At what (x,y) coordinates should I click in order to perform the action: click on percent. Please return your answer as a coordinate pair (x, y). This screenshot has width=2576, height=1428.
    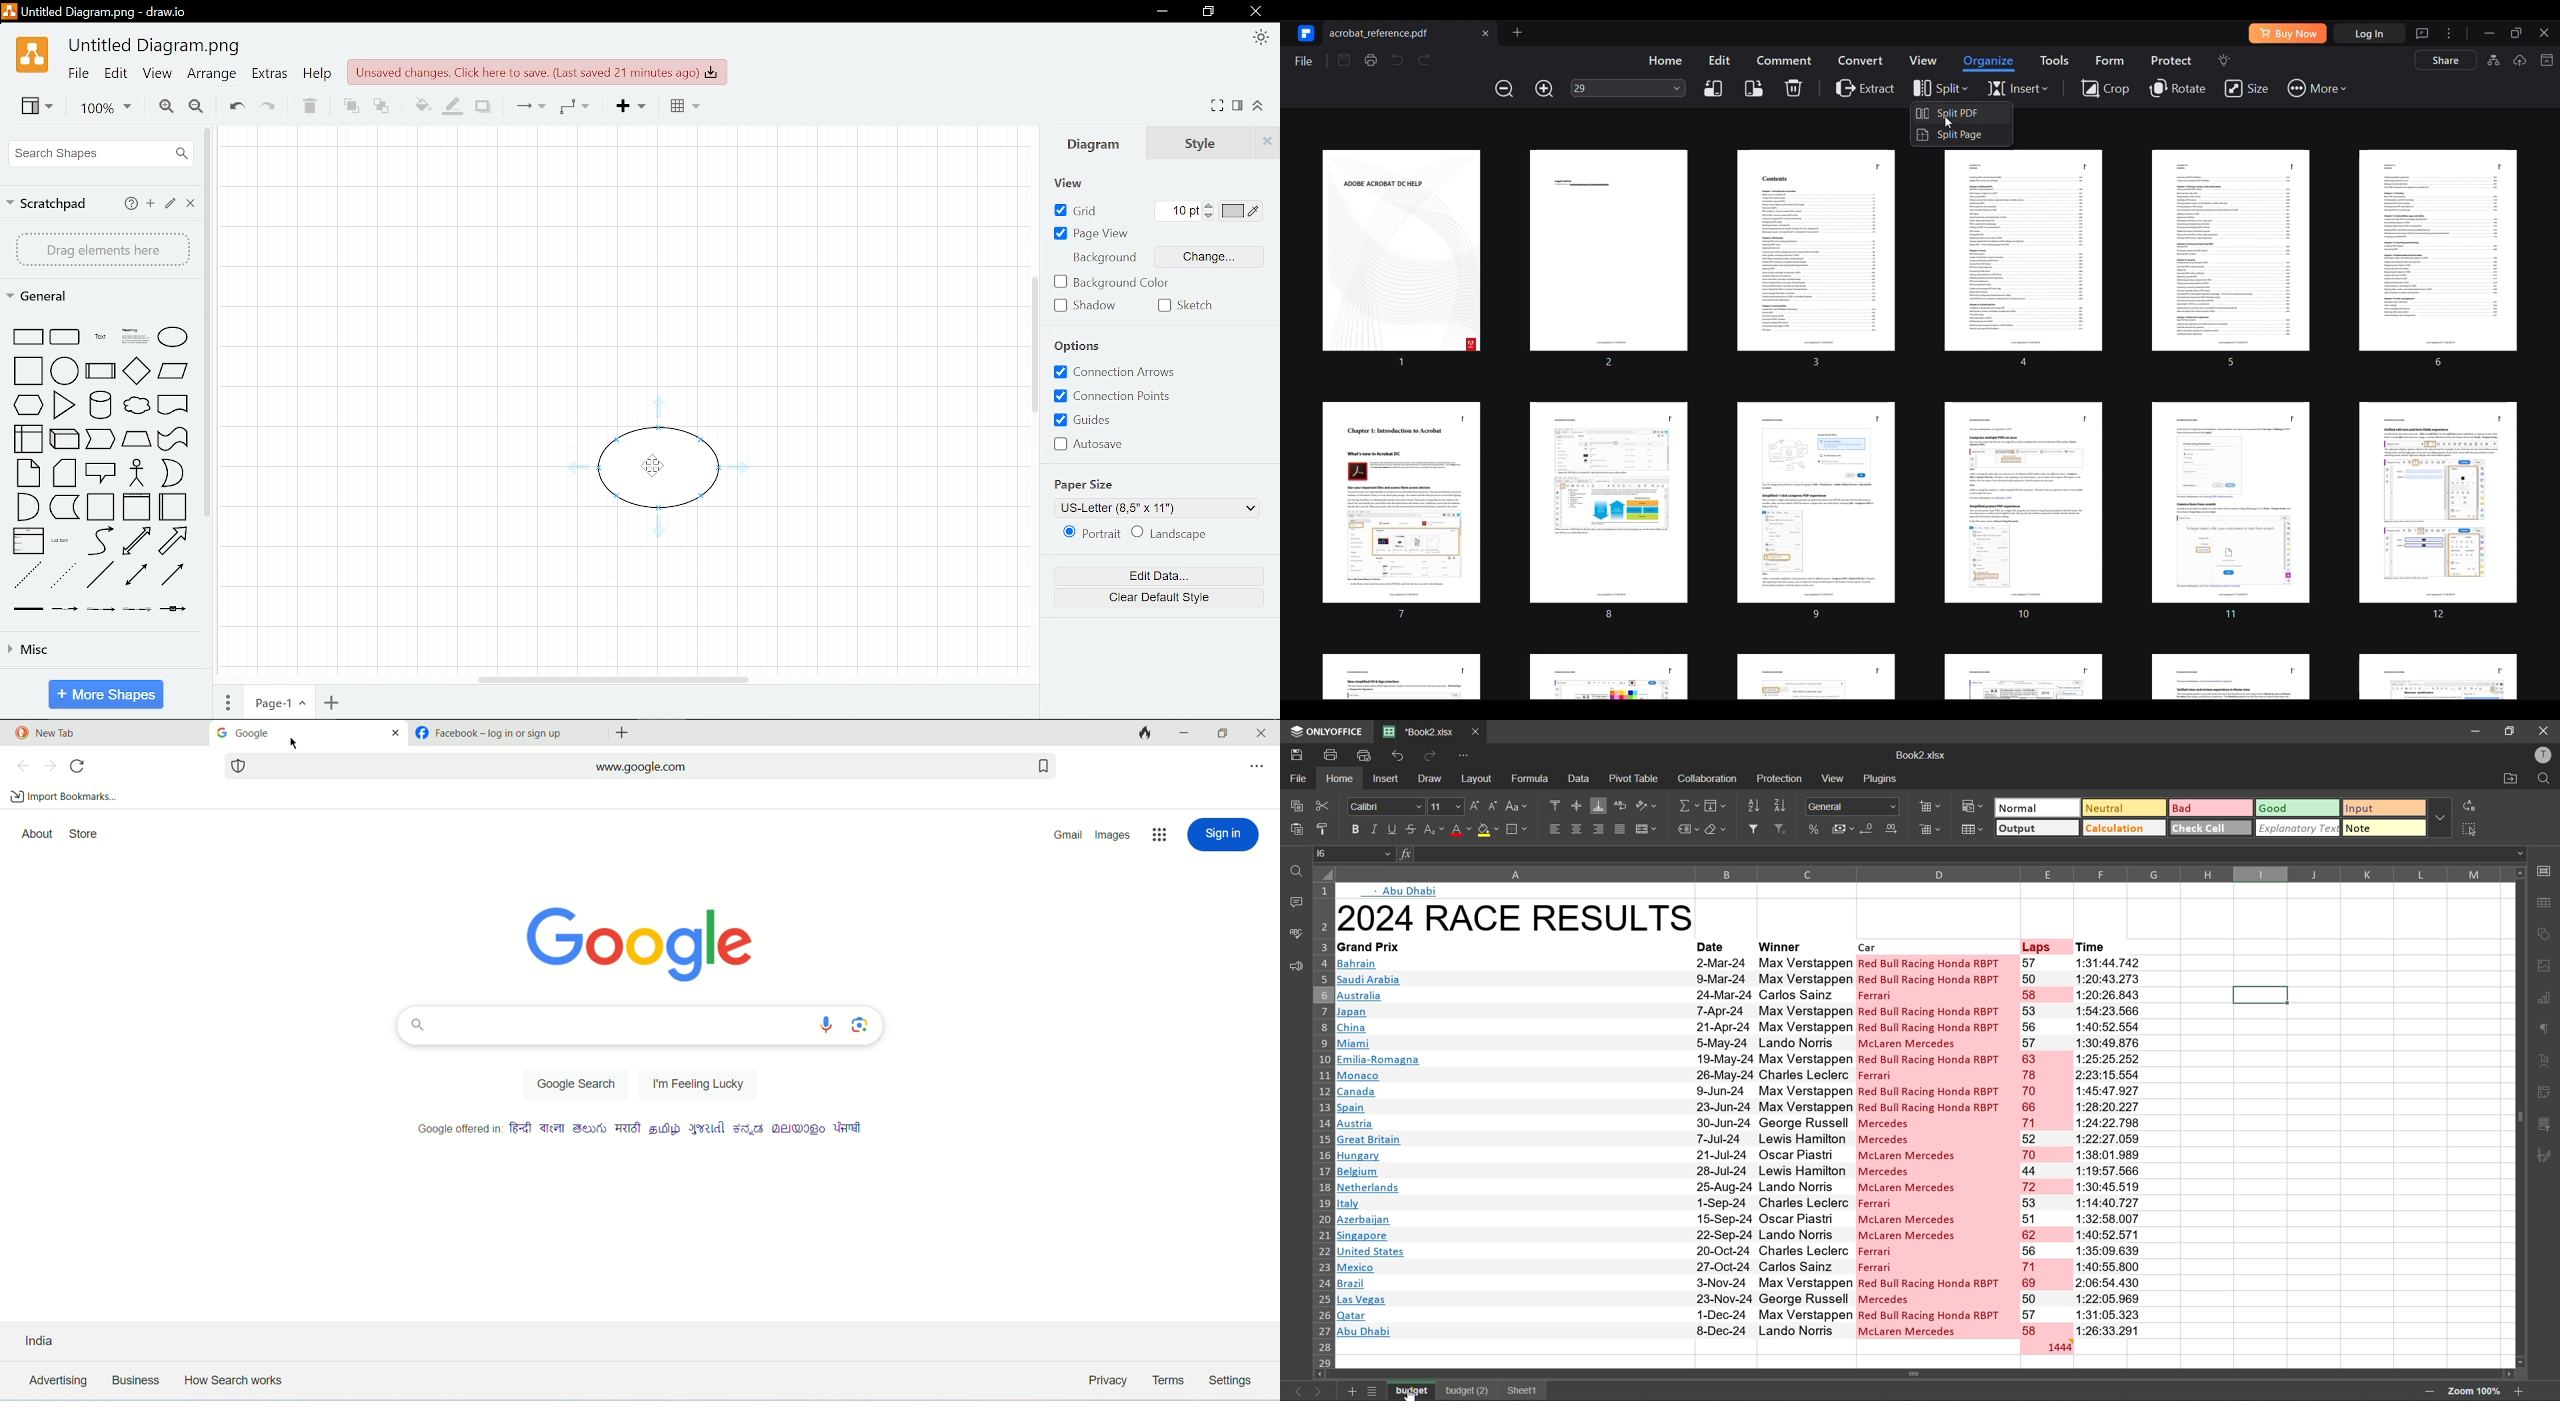
    Looking at the image, I should click on (1815, 829).